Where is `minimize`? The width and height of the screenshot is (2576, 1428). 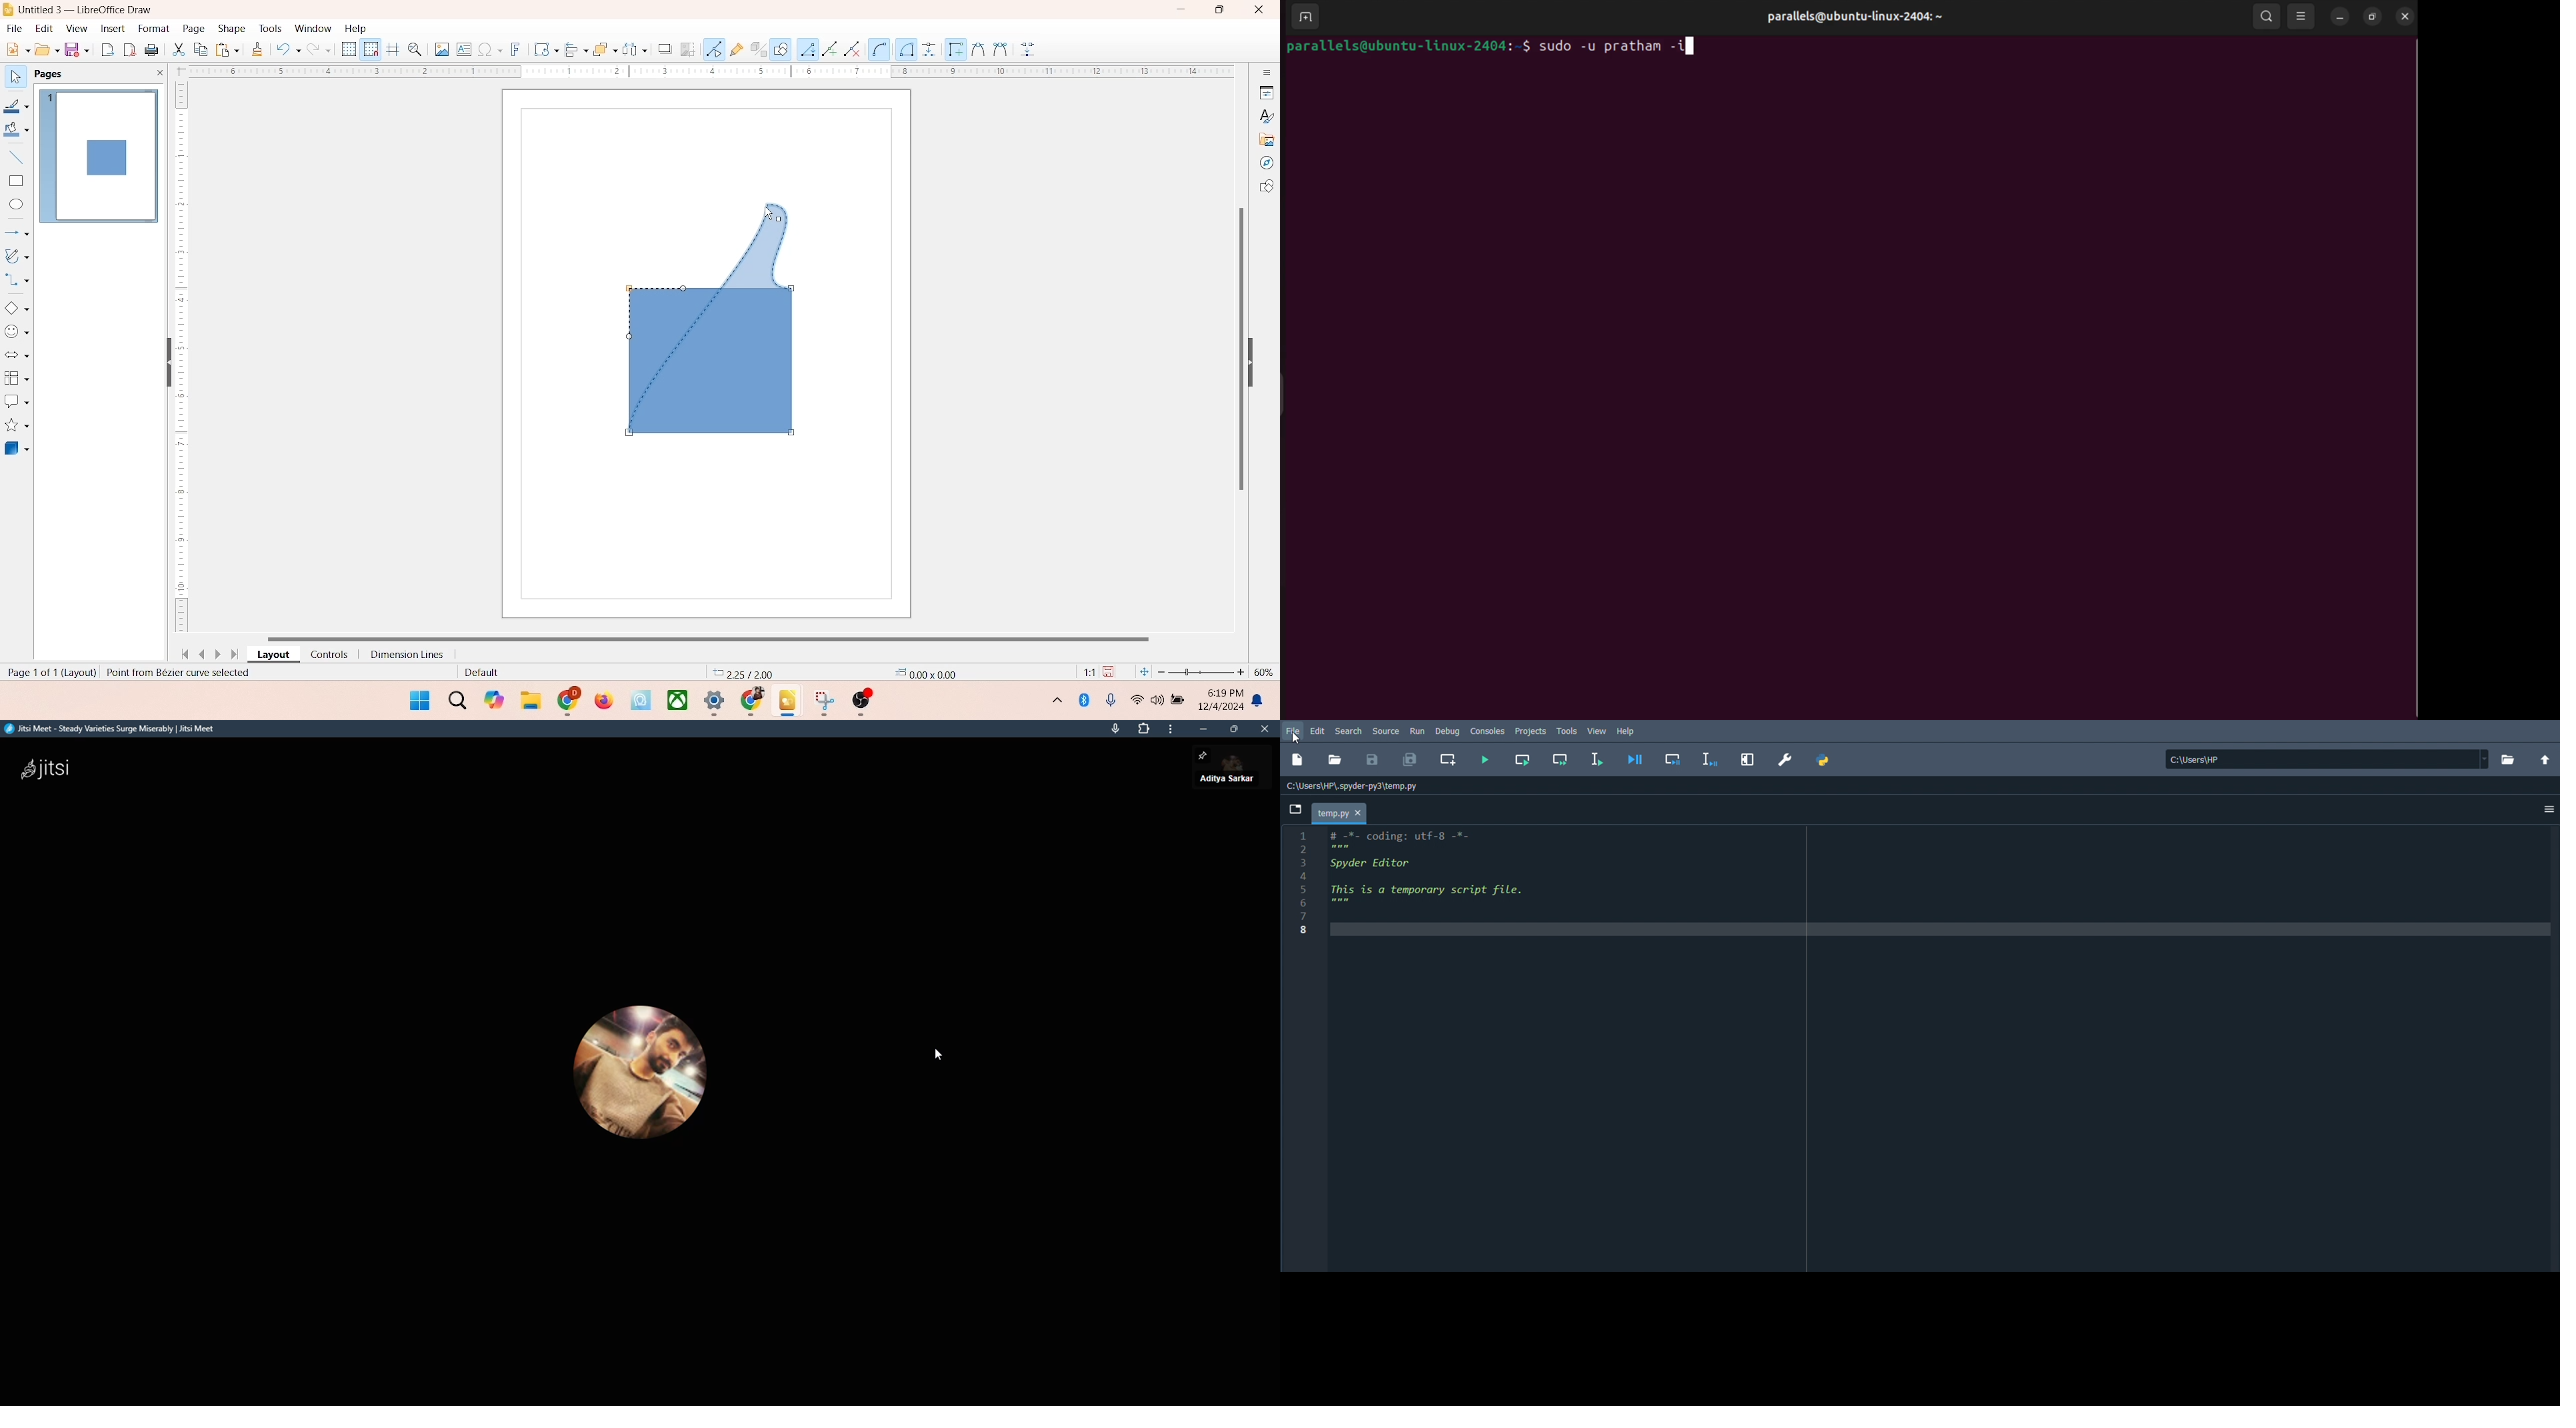 minimize is located at coordinates (1183, 9).